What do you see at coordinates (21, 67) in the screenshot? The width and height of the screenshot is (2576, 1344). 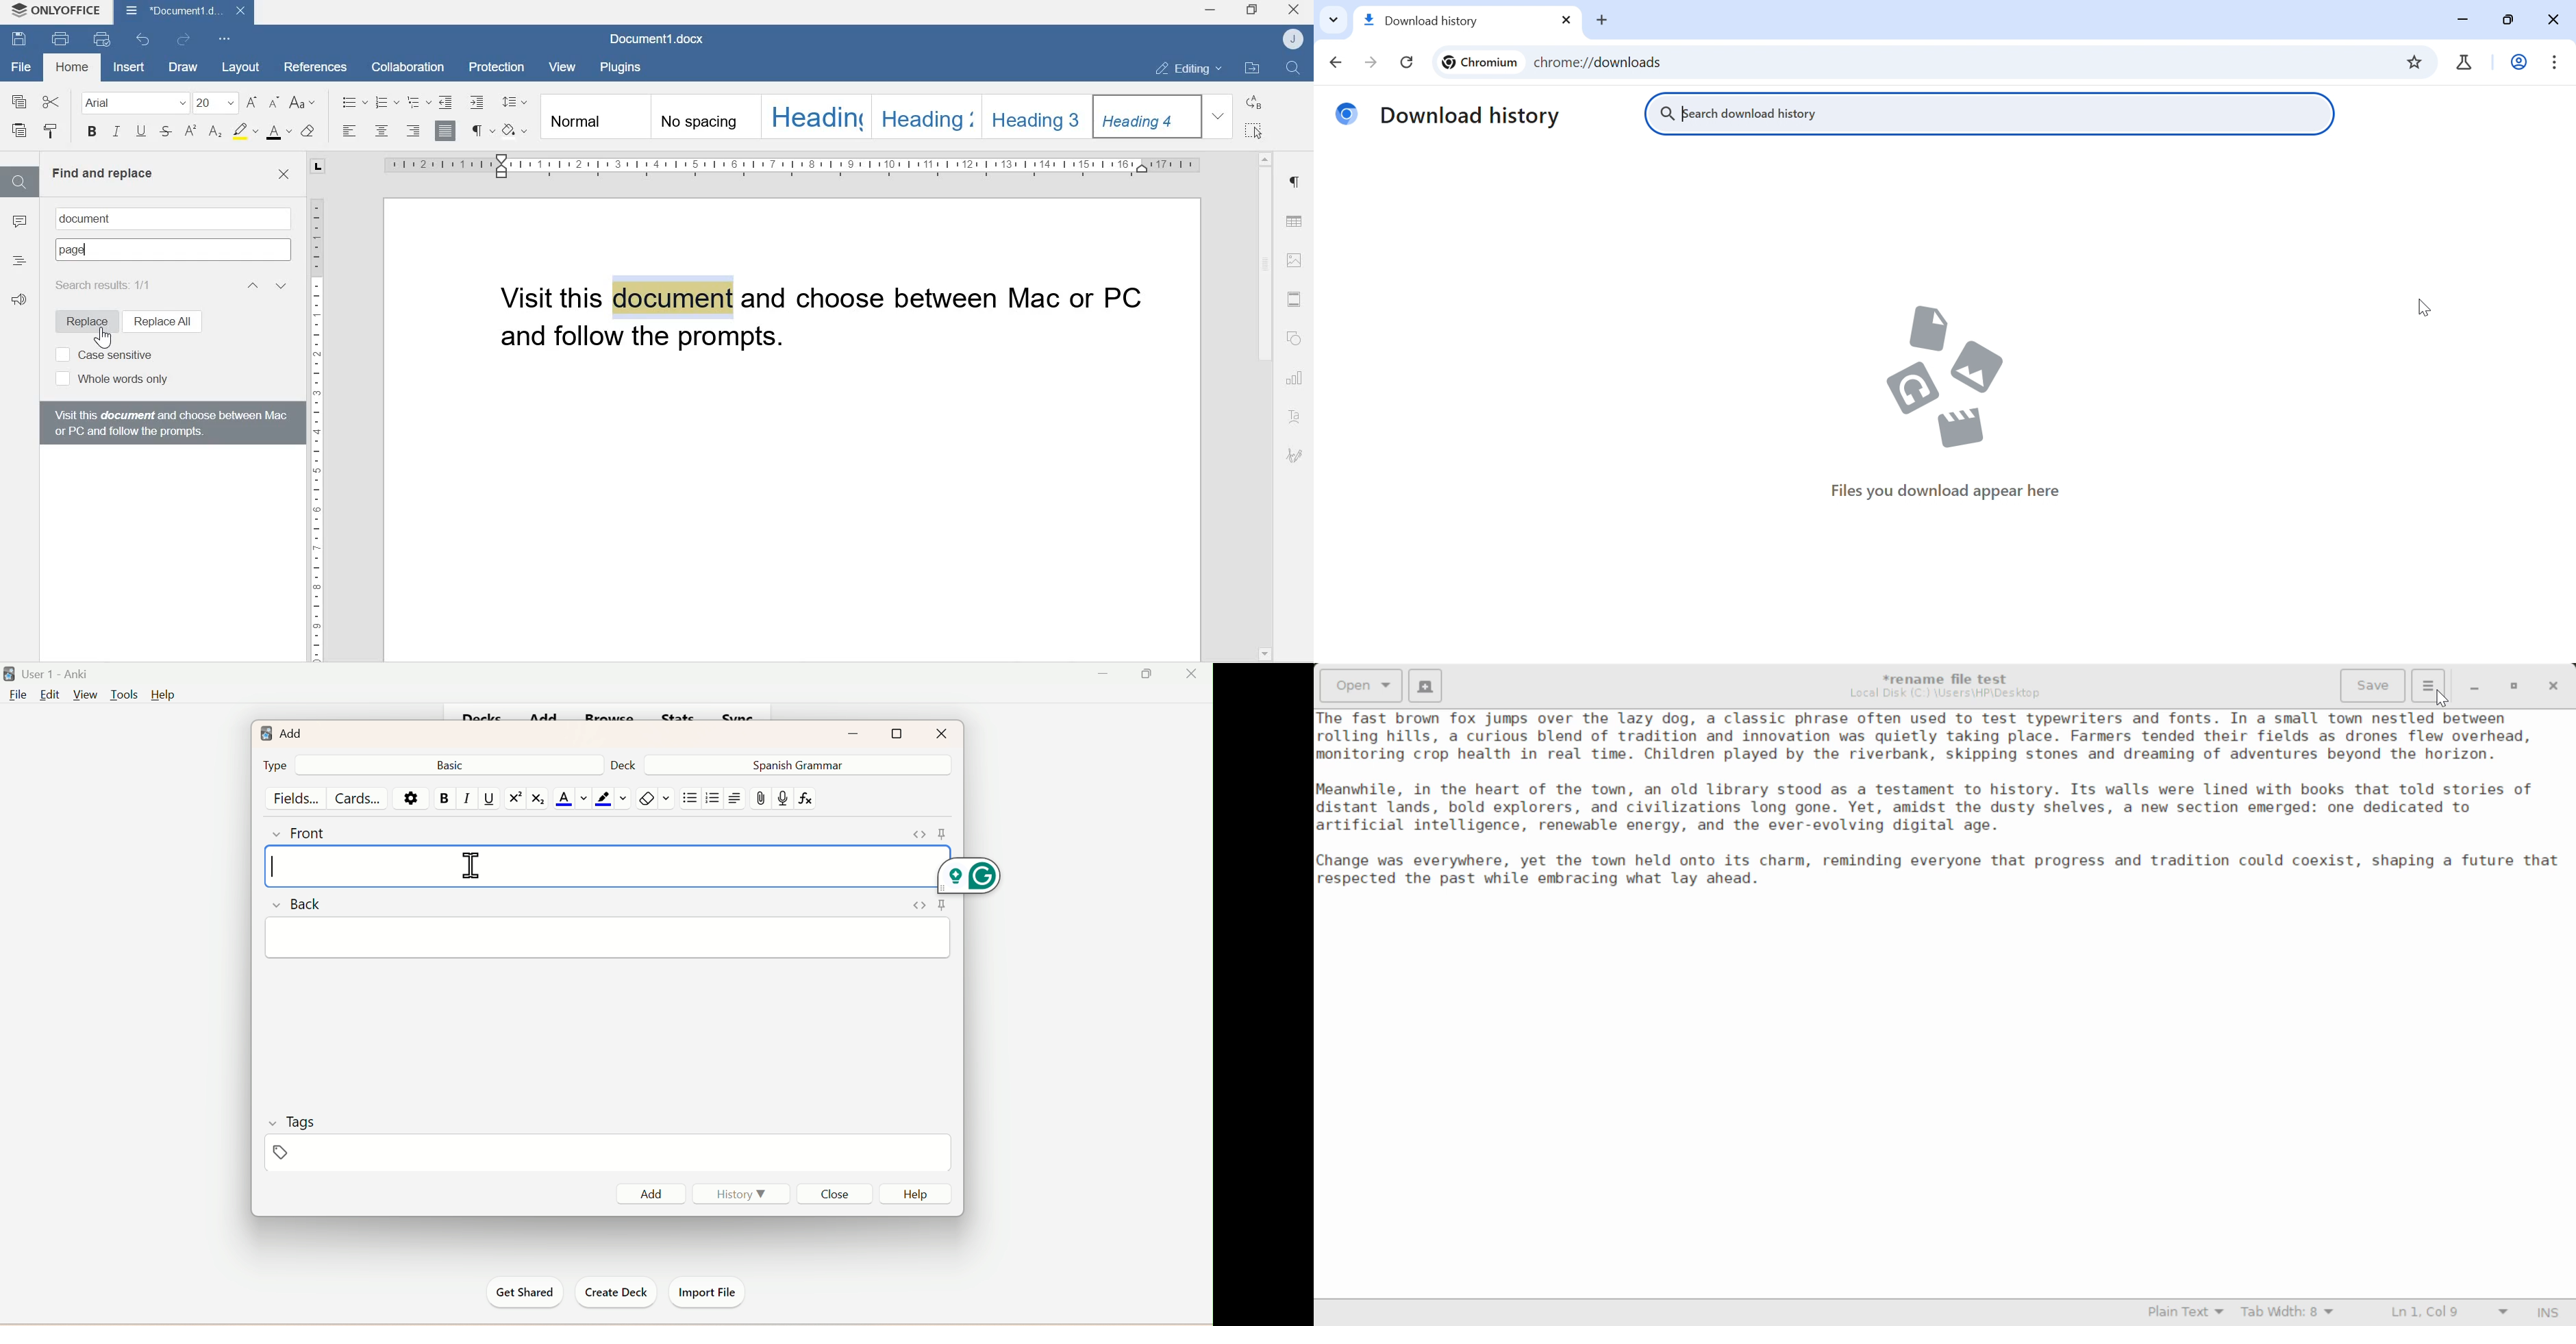 I see `File` at bounding box center [21, 67].